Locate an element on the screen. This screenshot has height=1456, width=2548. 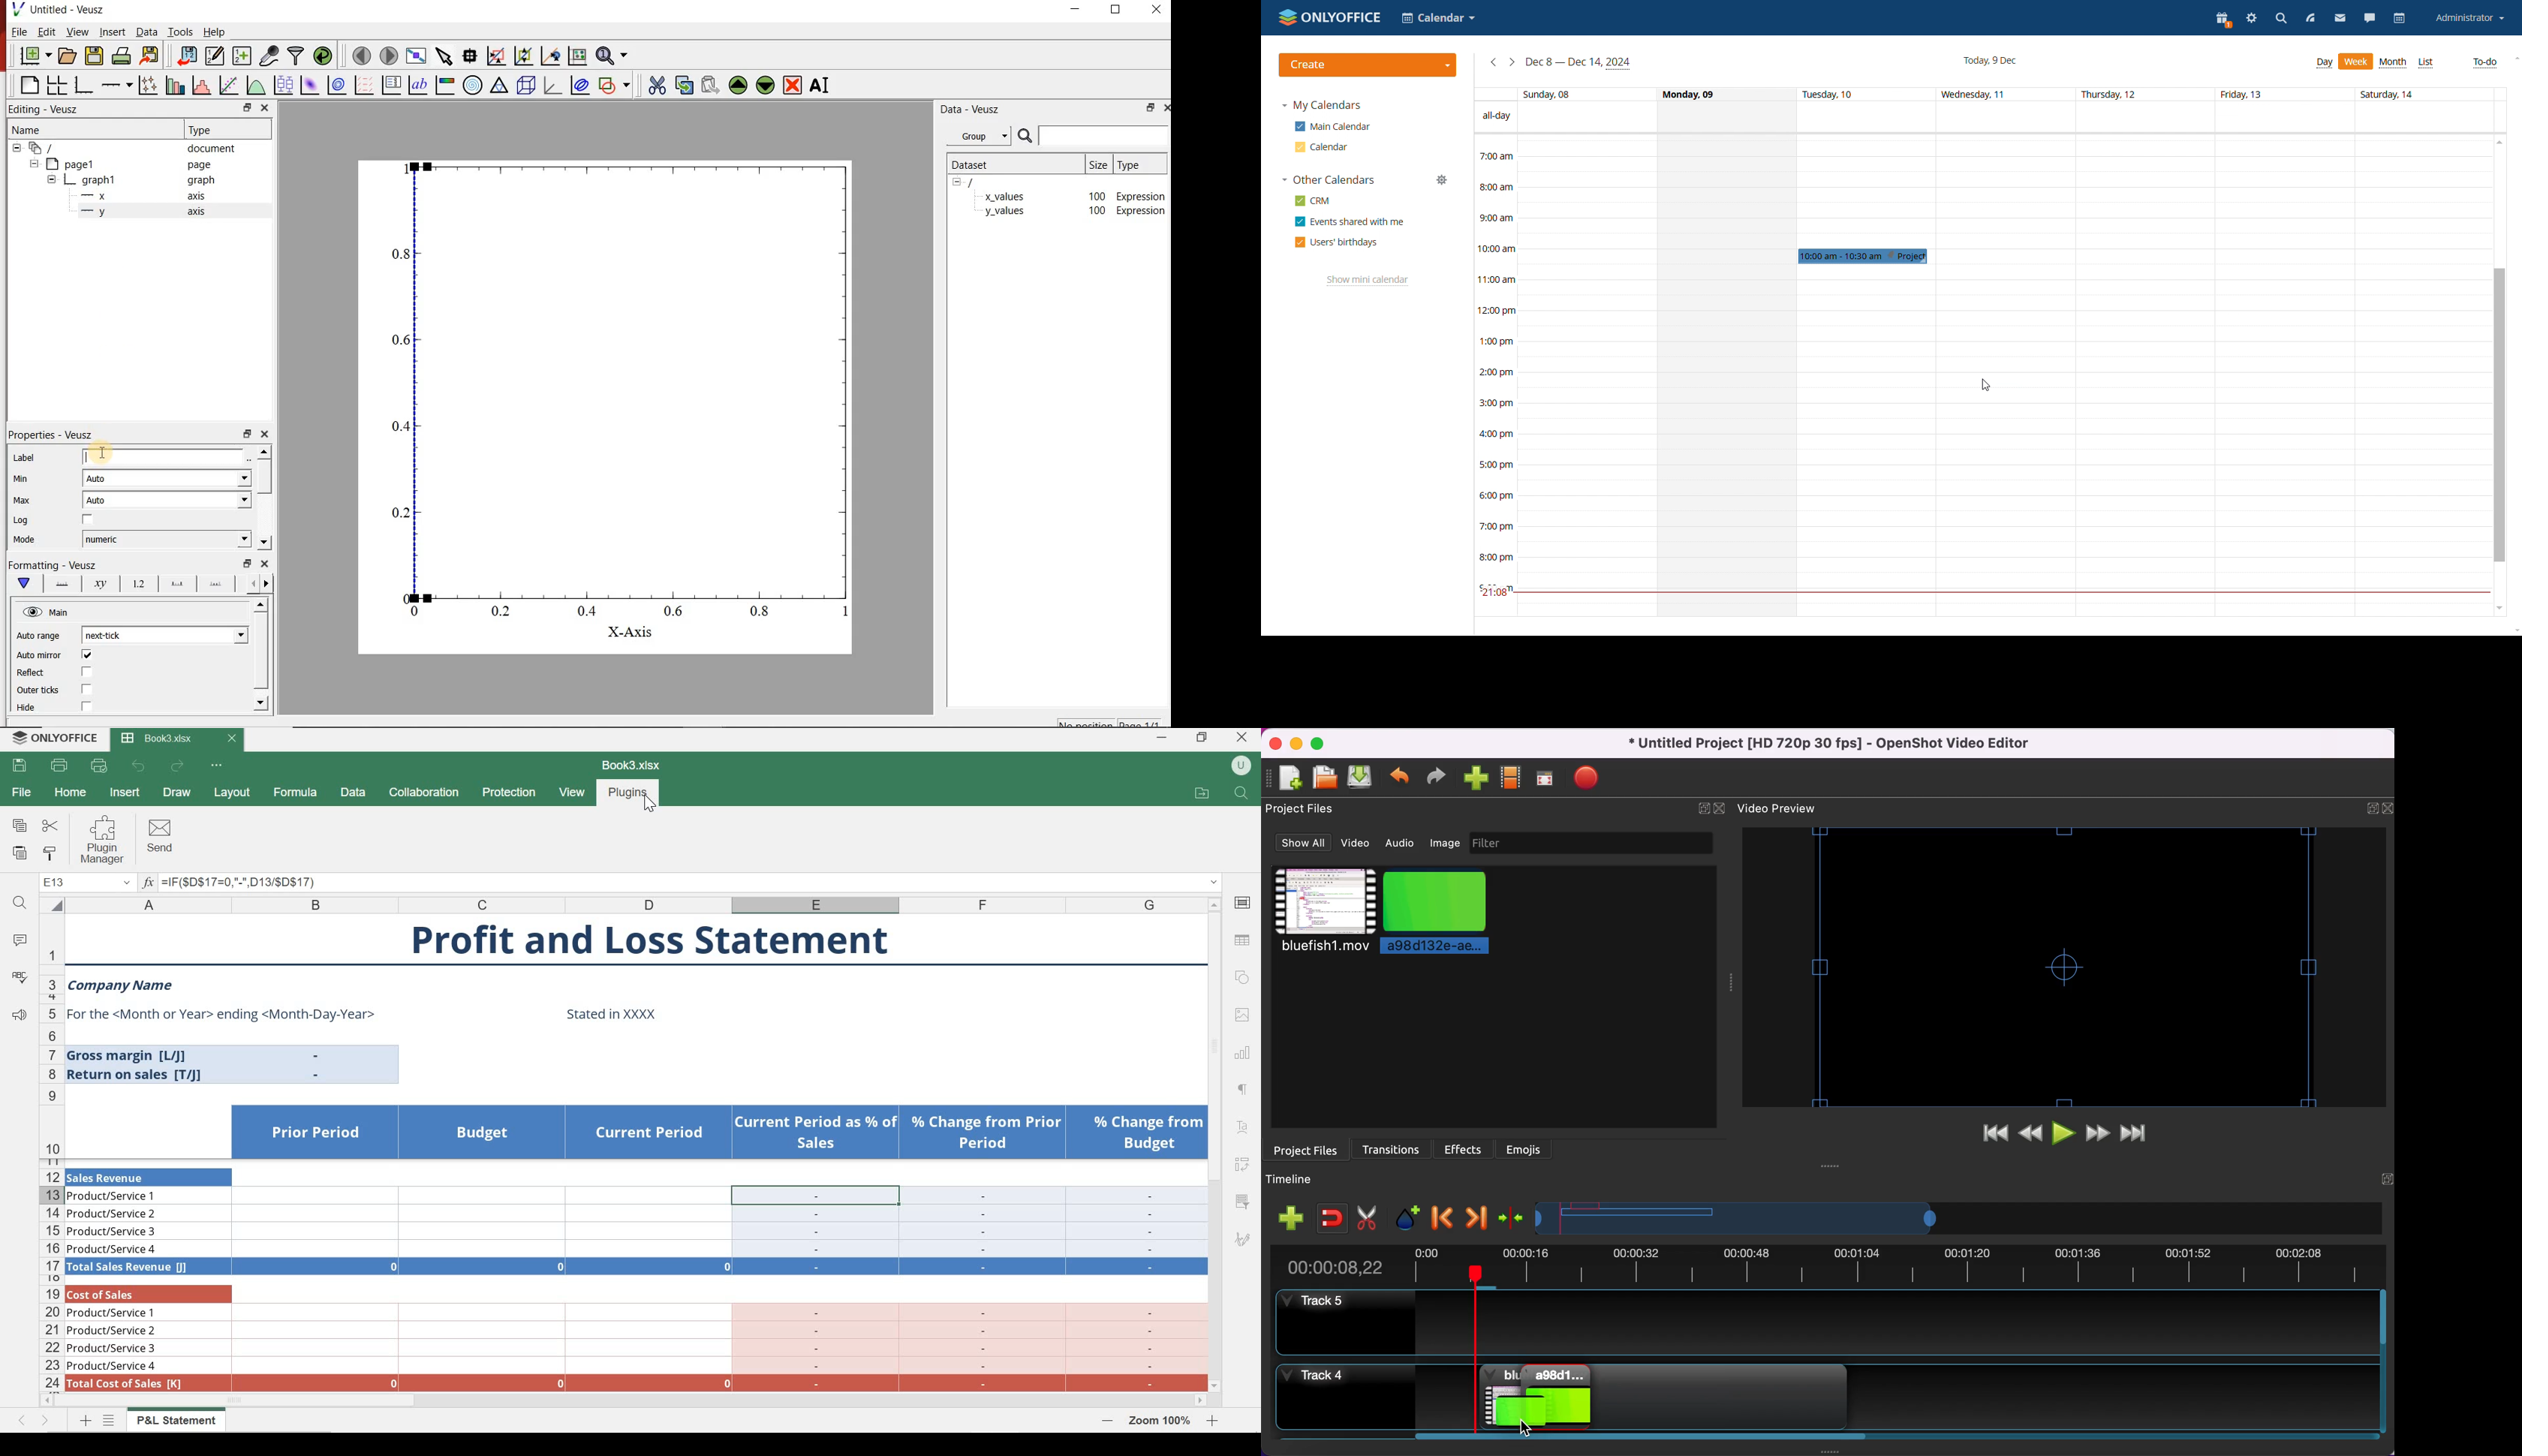
scrollbar is located at coordinates (1215, 1144).